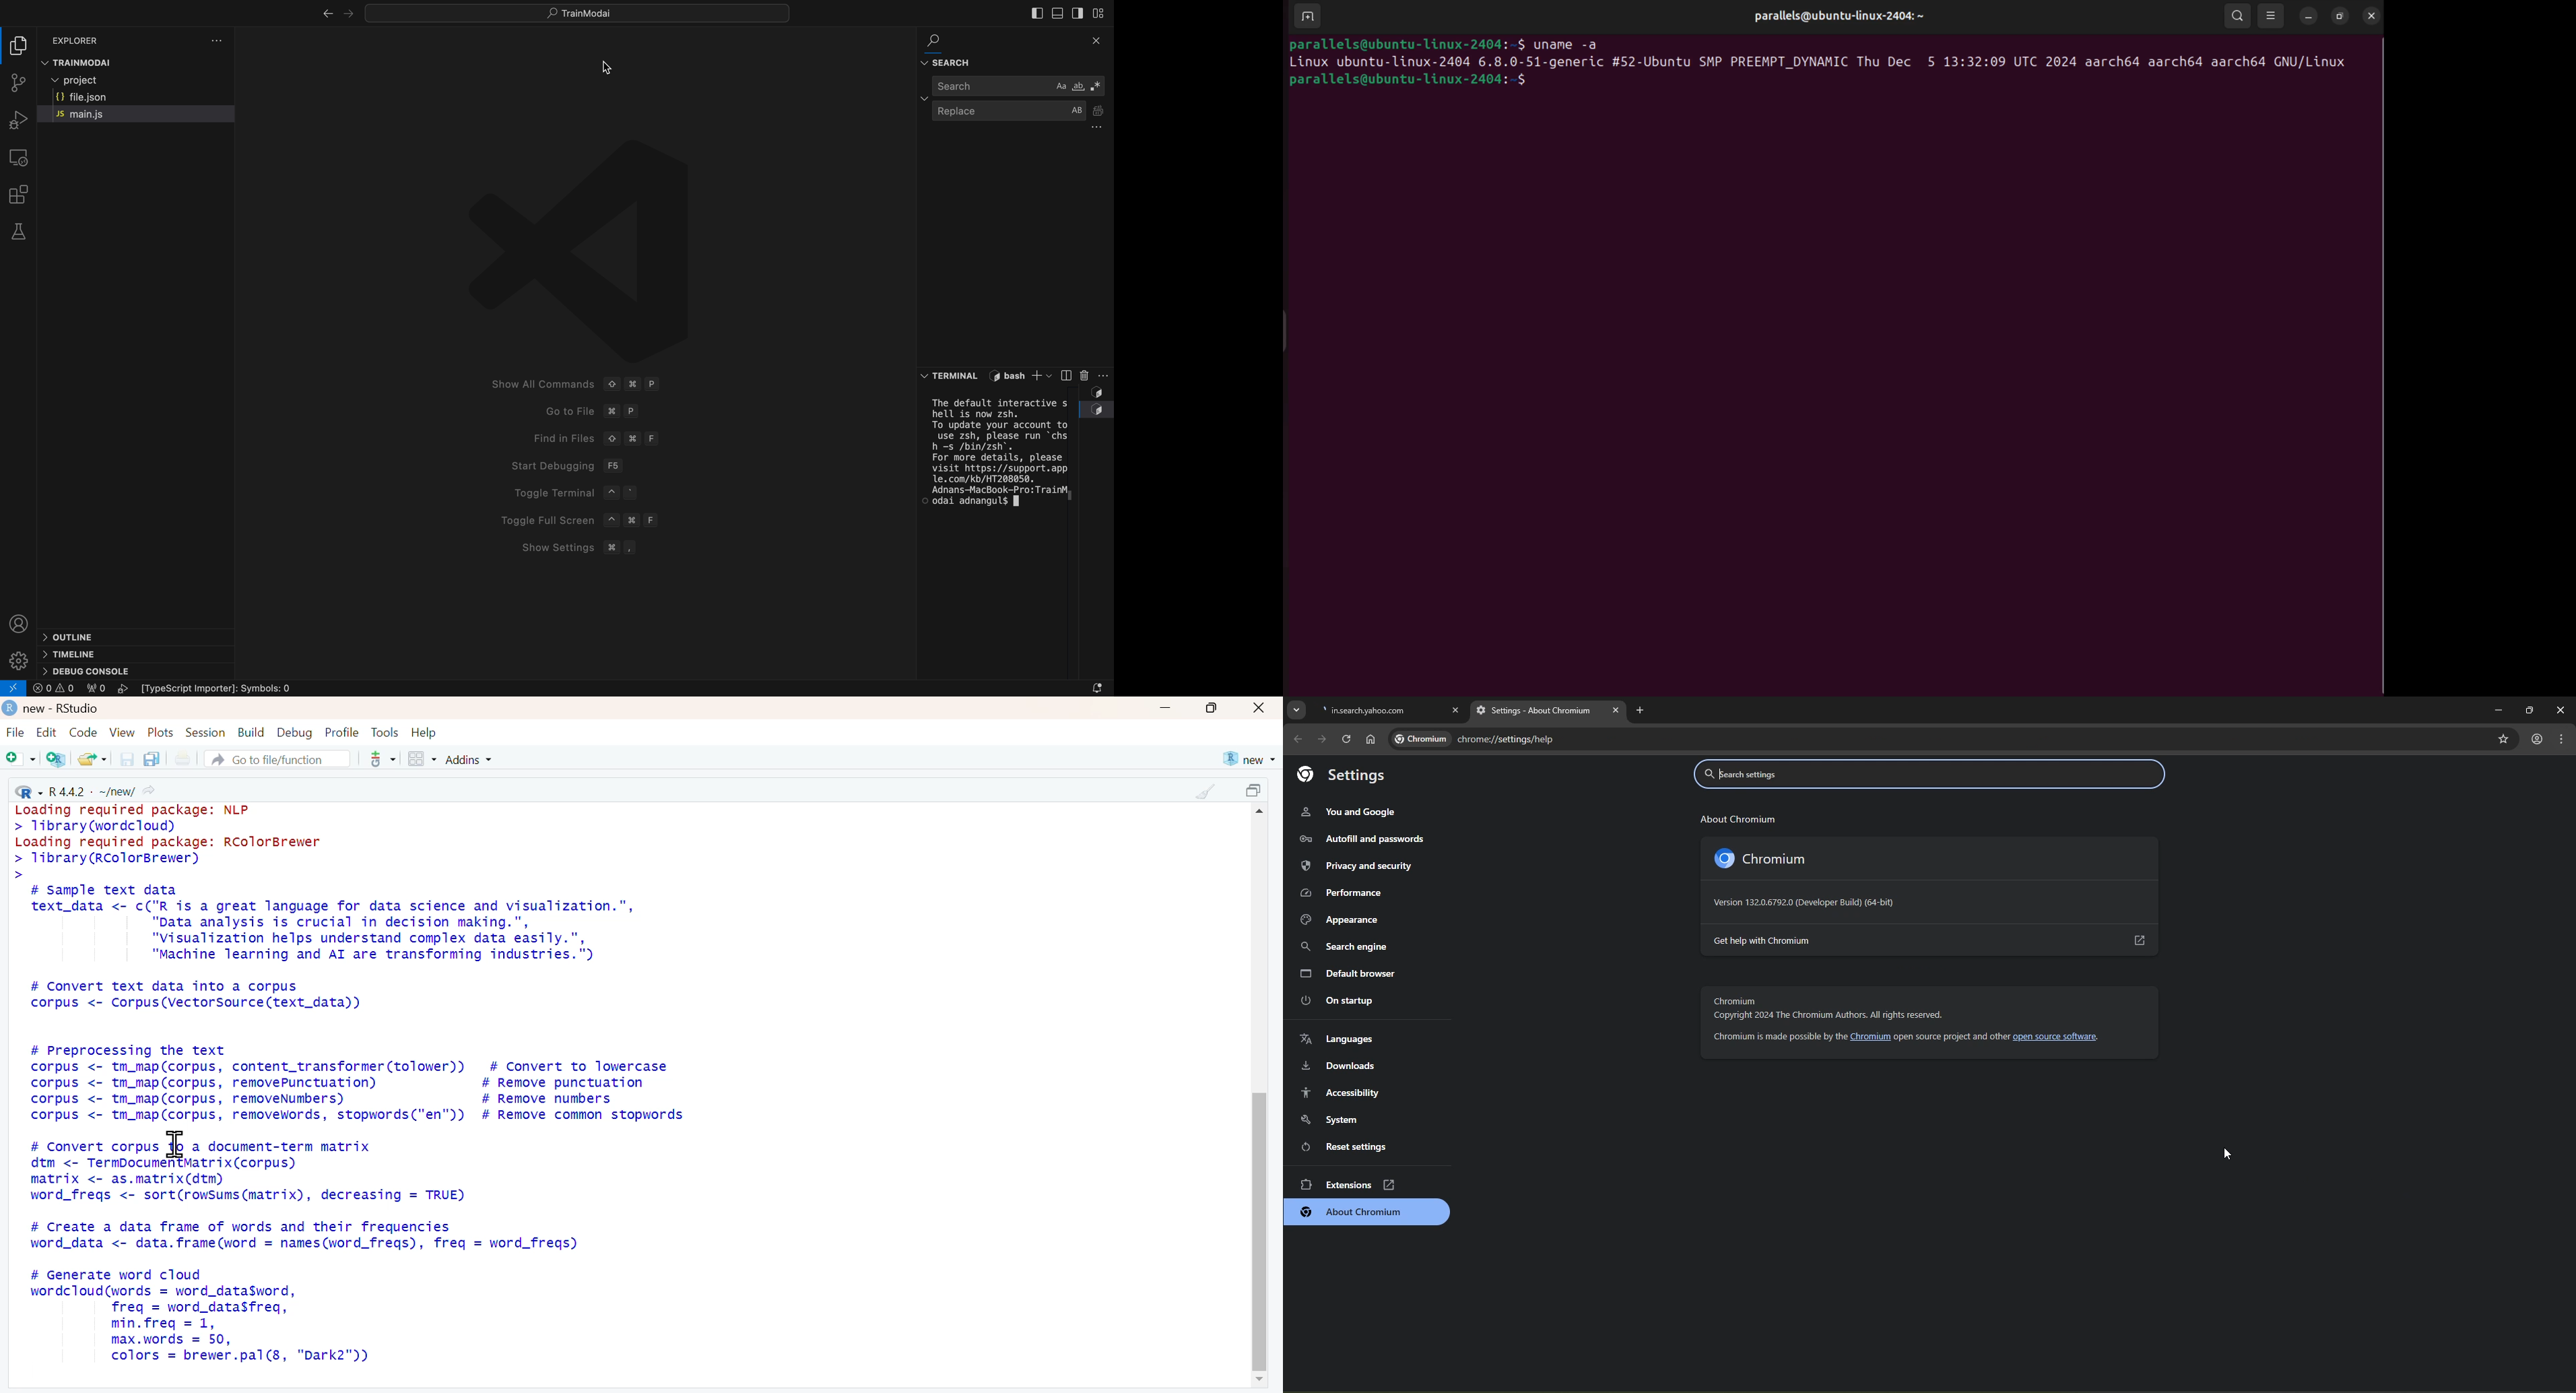  Describe the element at coordinates (421, 759) in the screenshot. I see `Workspace panes` at that location.